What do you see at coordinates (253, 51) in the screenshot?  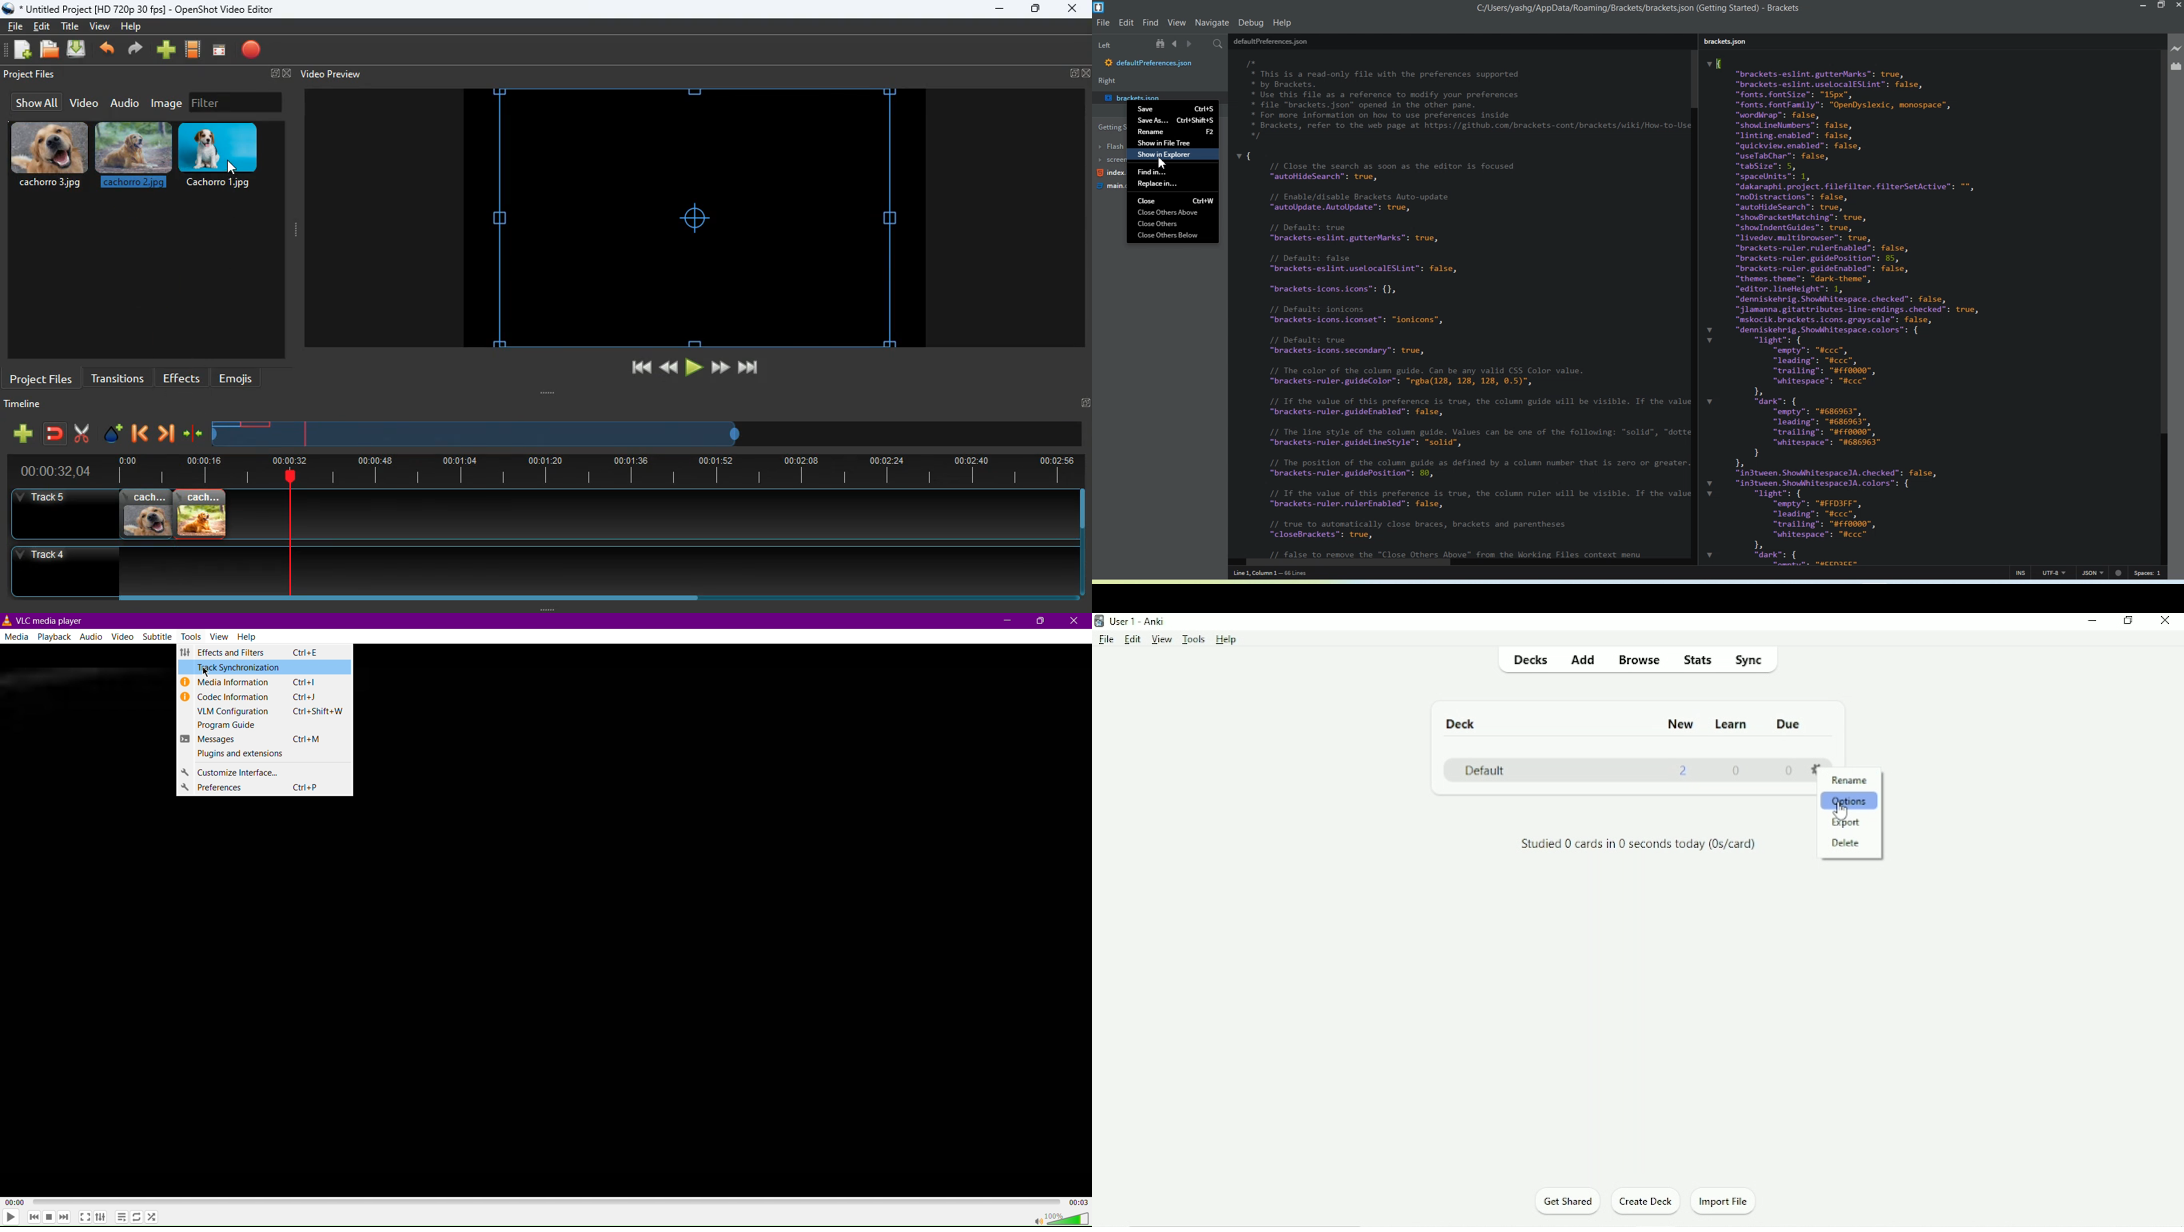 I see `record` at bounding box center [253, 51].